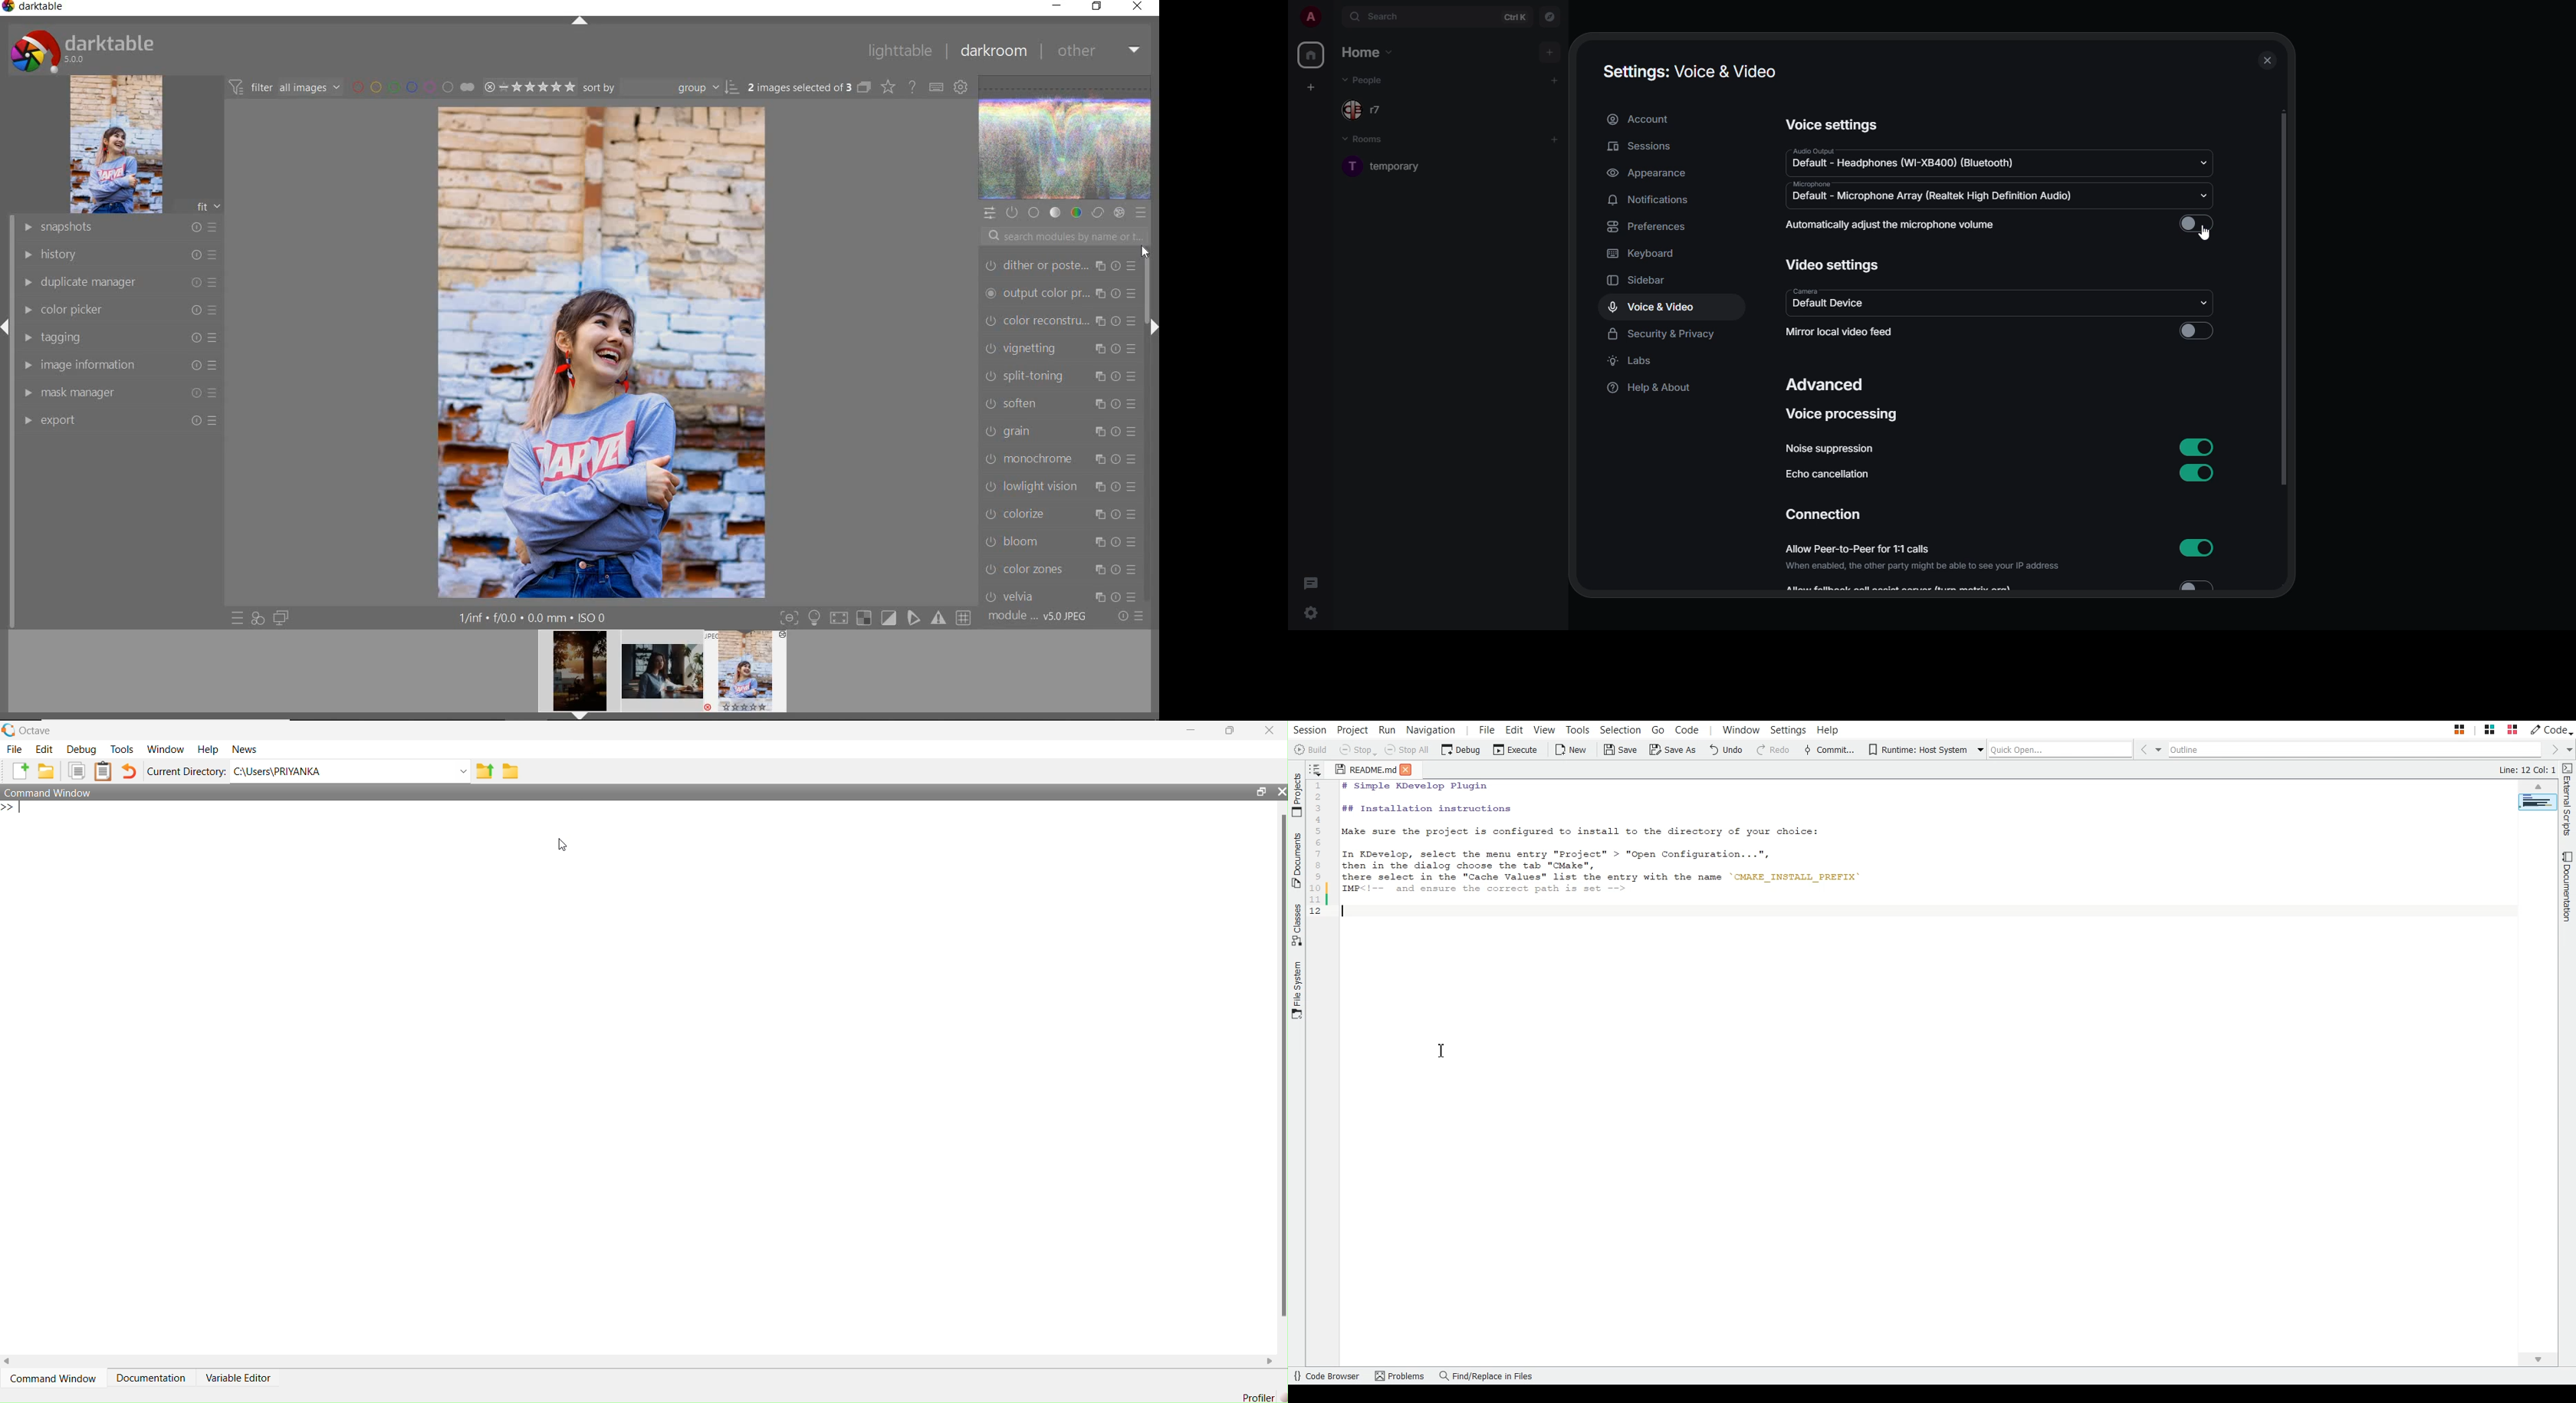  What do you see at coordinates (1035, 213) in the screenshot?
I see `base ` at bounding box center [1035, 213].